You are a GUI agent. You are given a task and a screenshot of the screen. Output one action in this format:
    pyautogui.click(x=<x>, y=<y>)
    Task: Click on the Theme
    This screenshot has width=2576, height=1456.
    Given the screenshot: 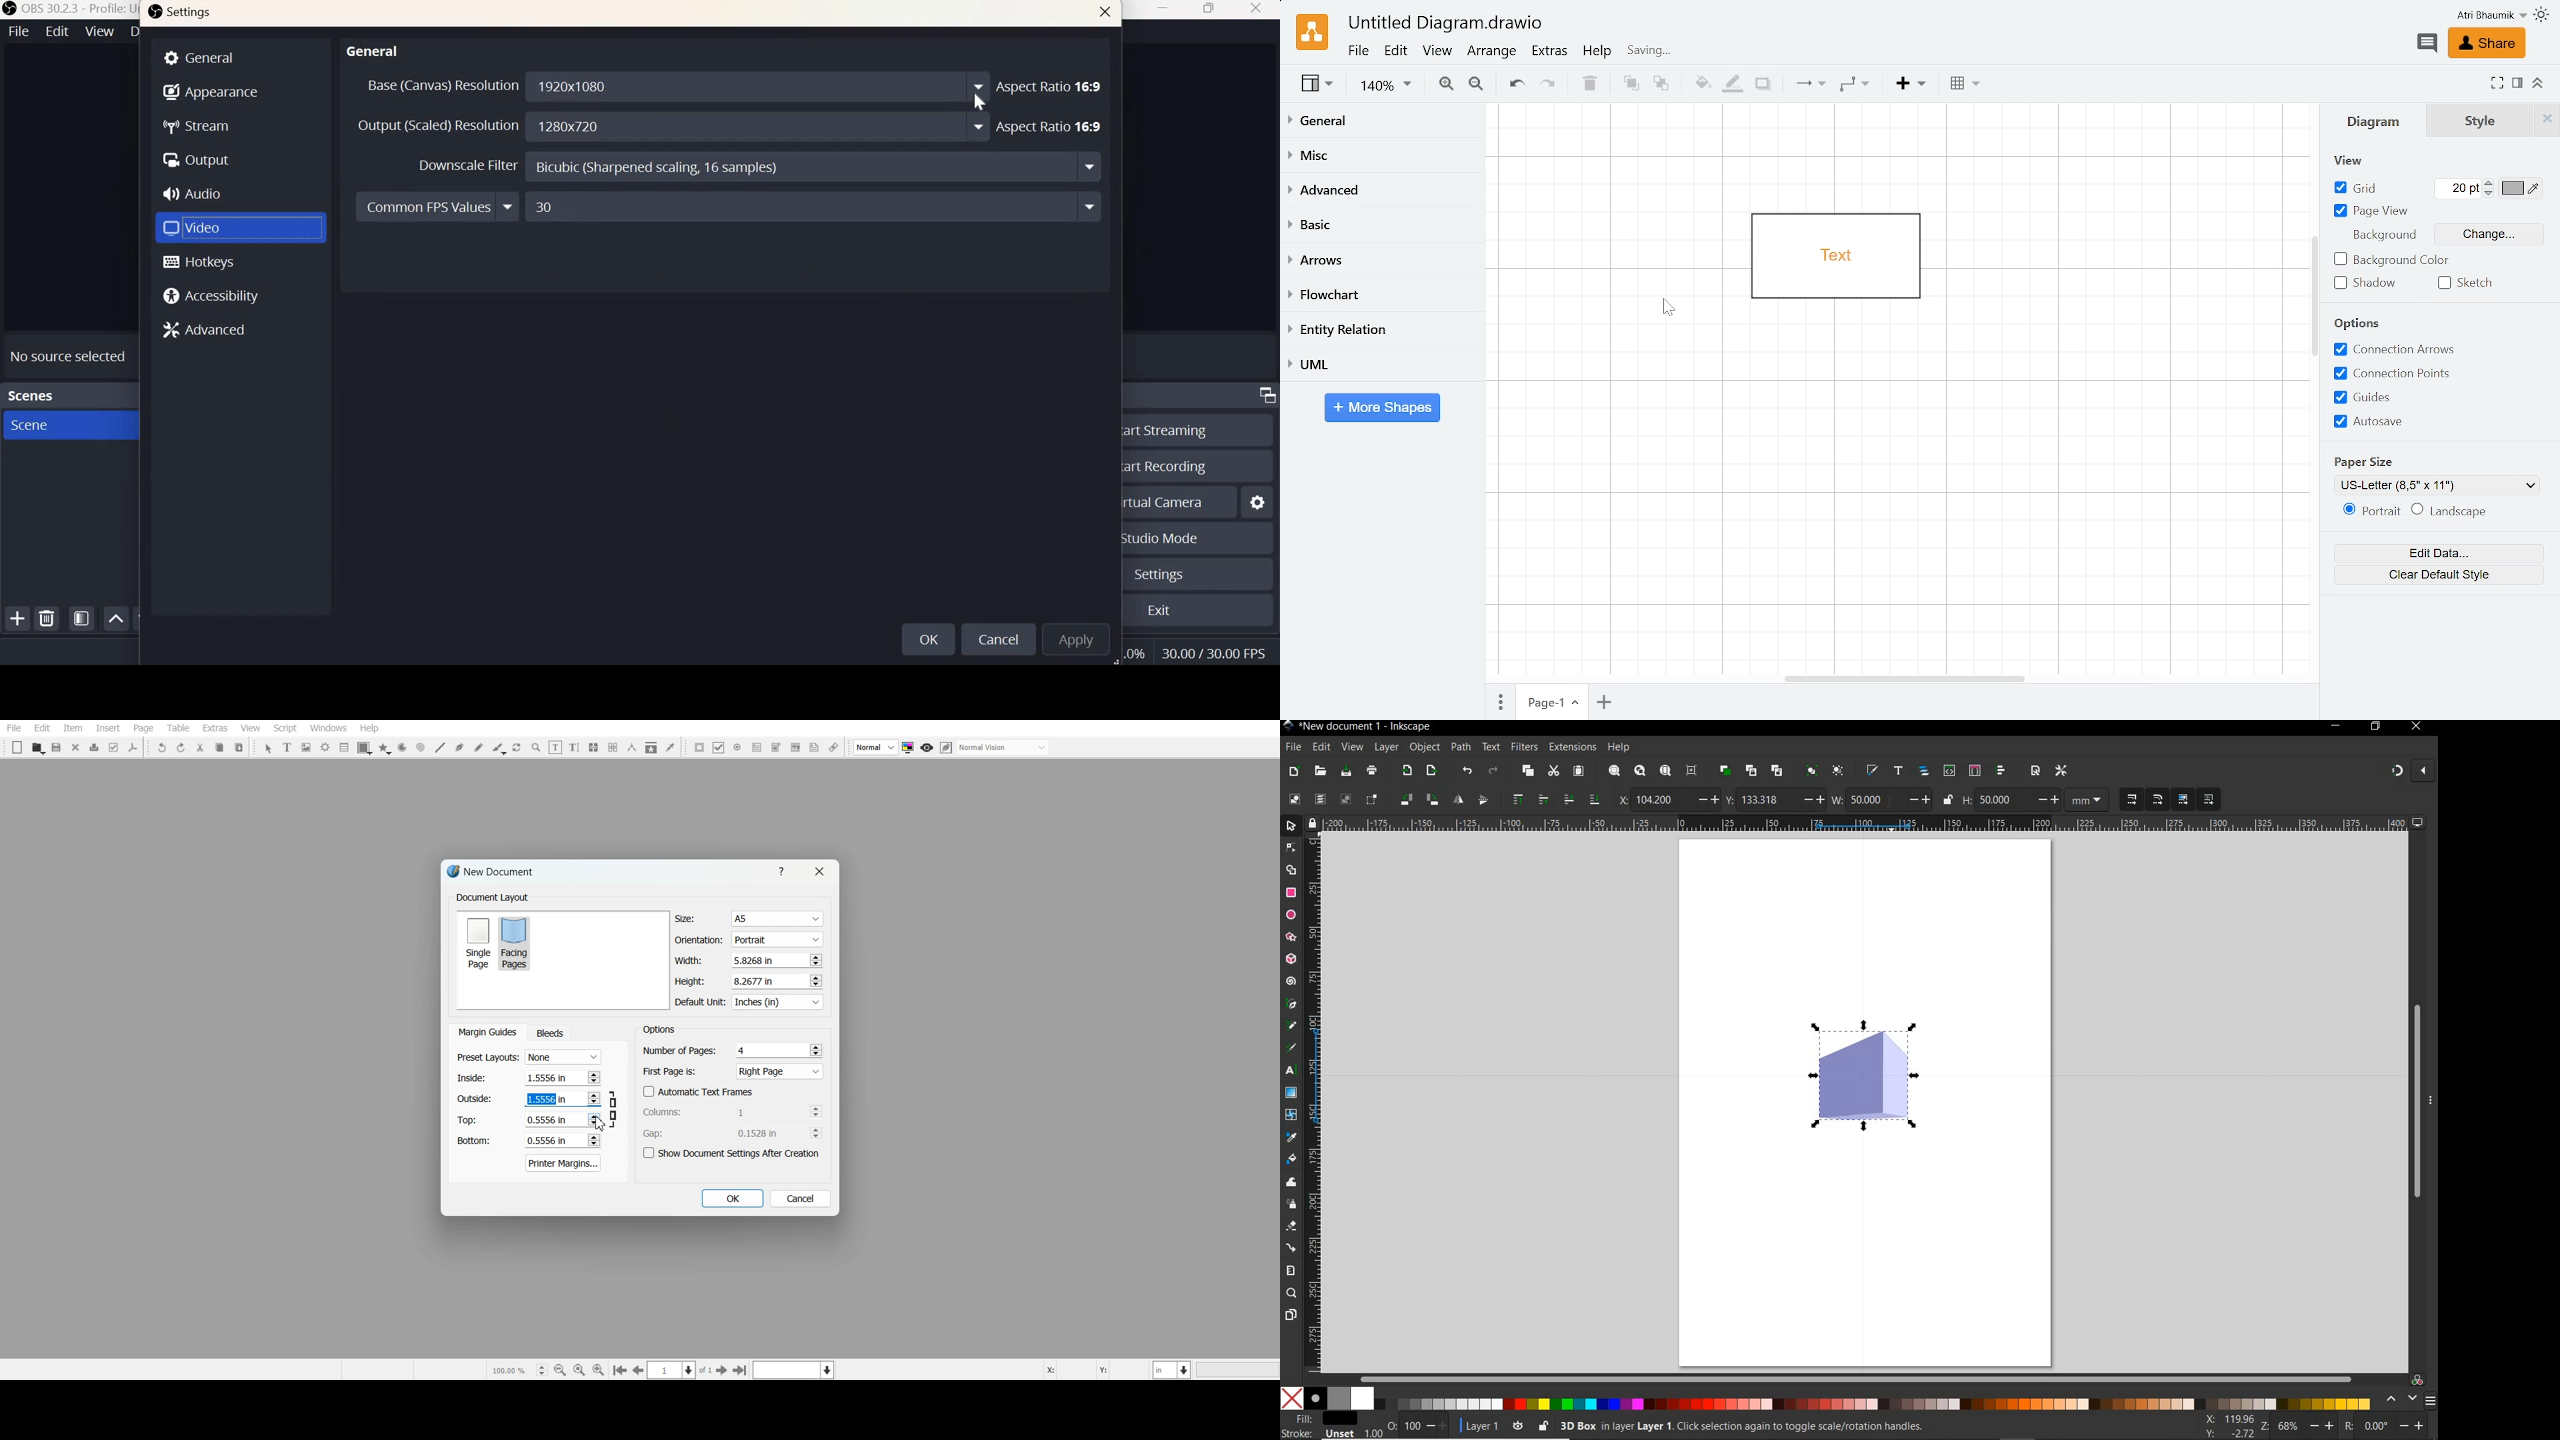 What is the action you would take?
    pyautogui.click(x=2544, y=15)
    